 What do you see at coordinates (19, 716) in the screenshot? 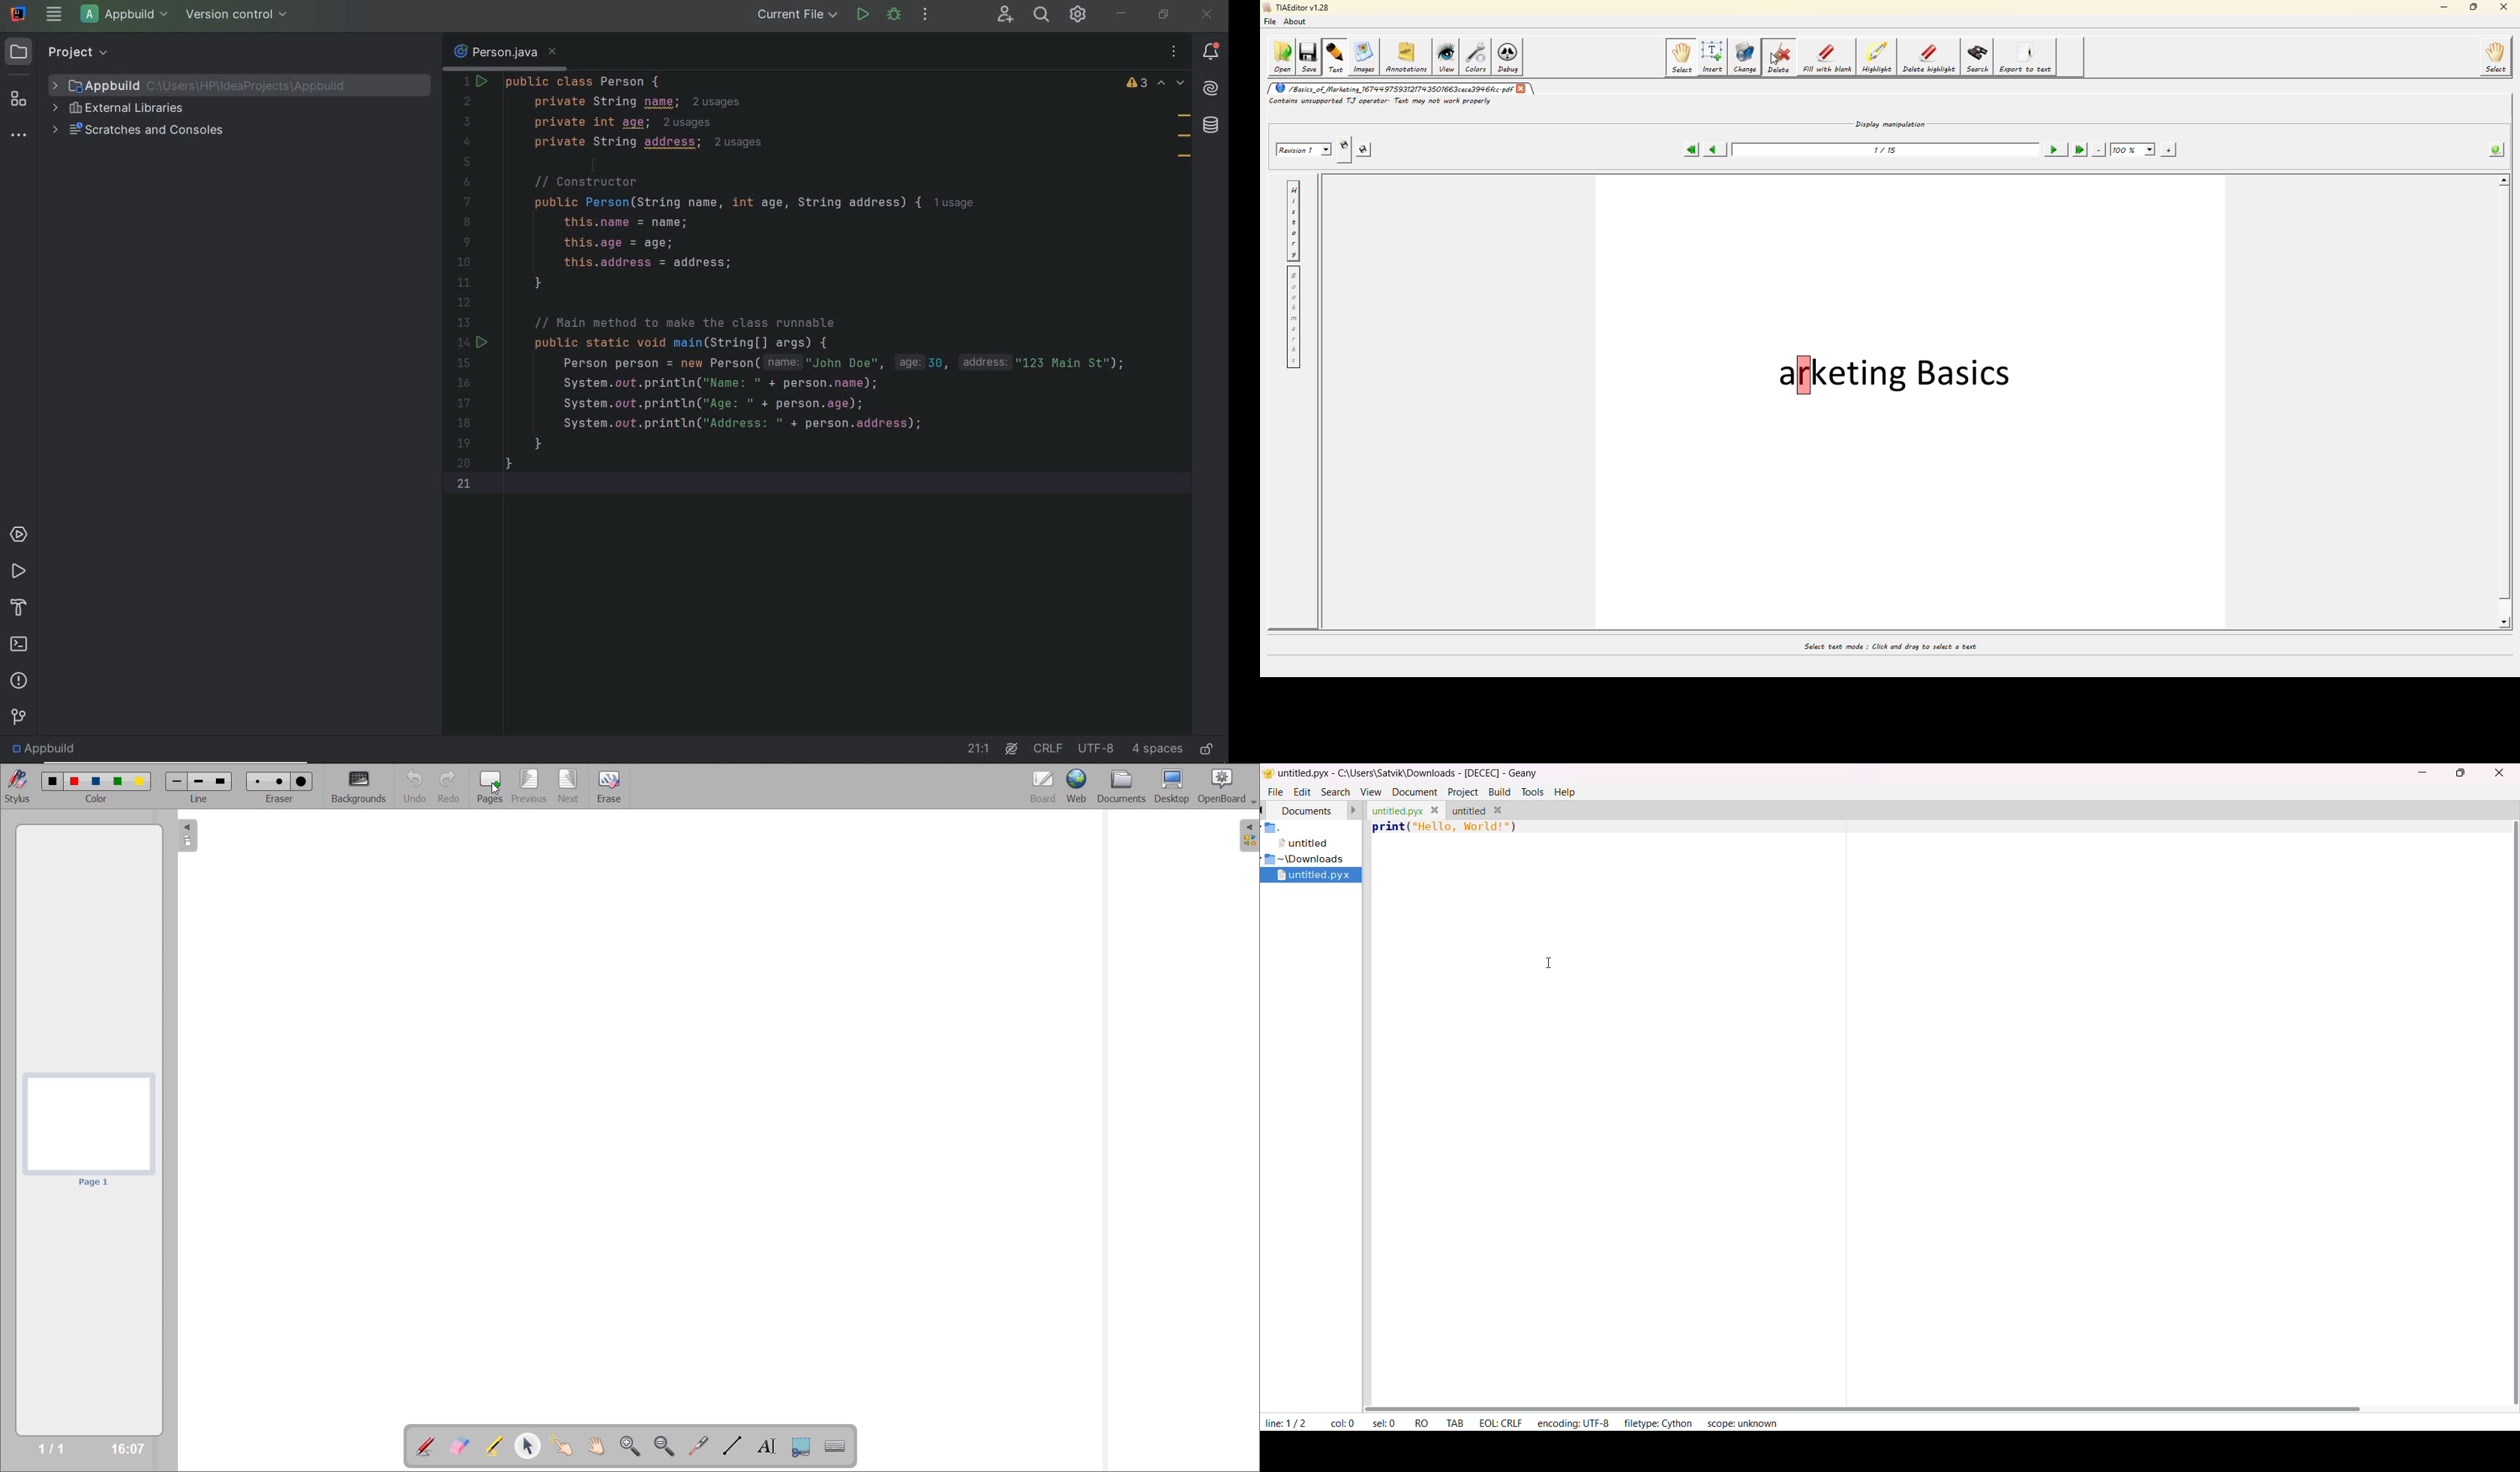
I see `version control` at bounding box center [19, 716].